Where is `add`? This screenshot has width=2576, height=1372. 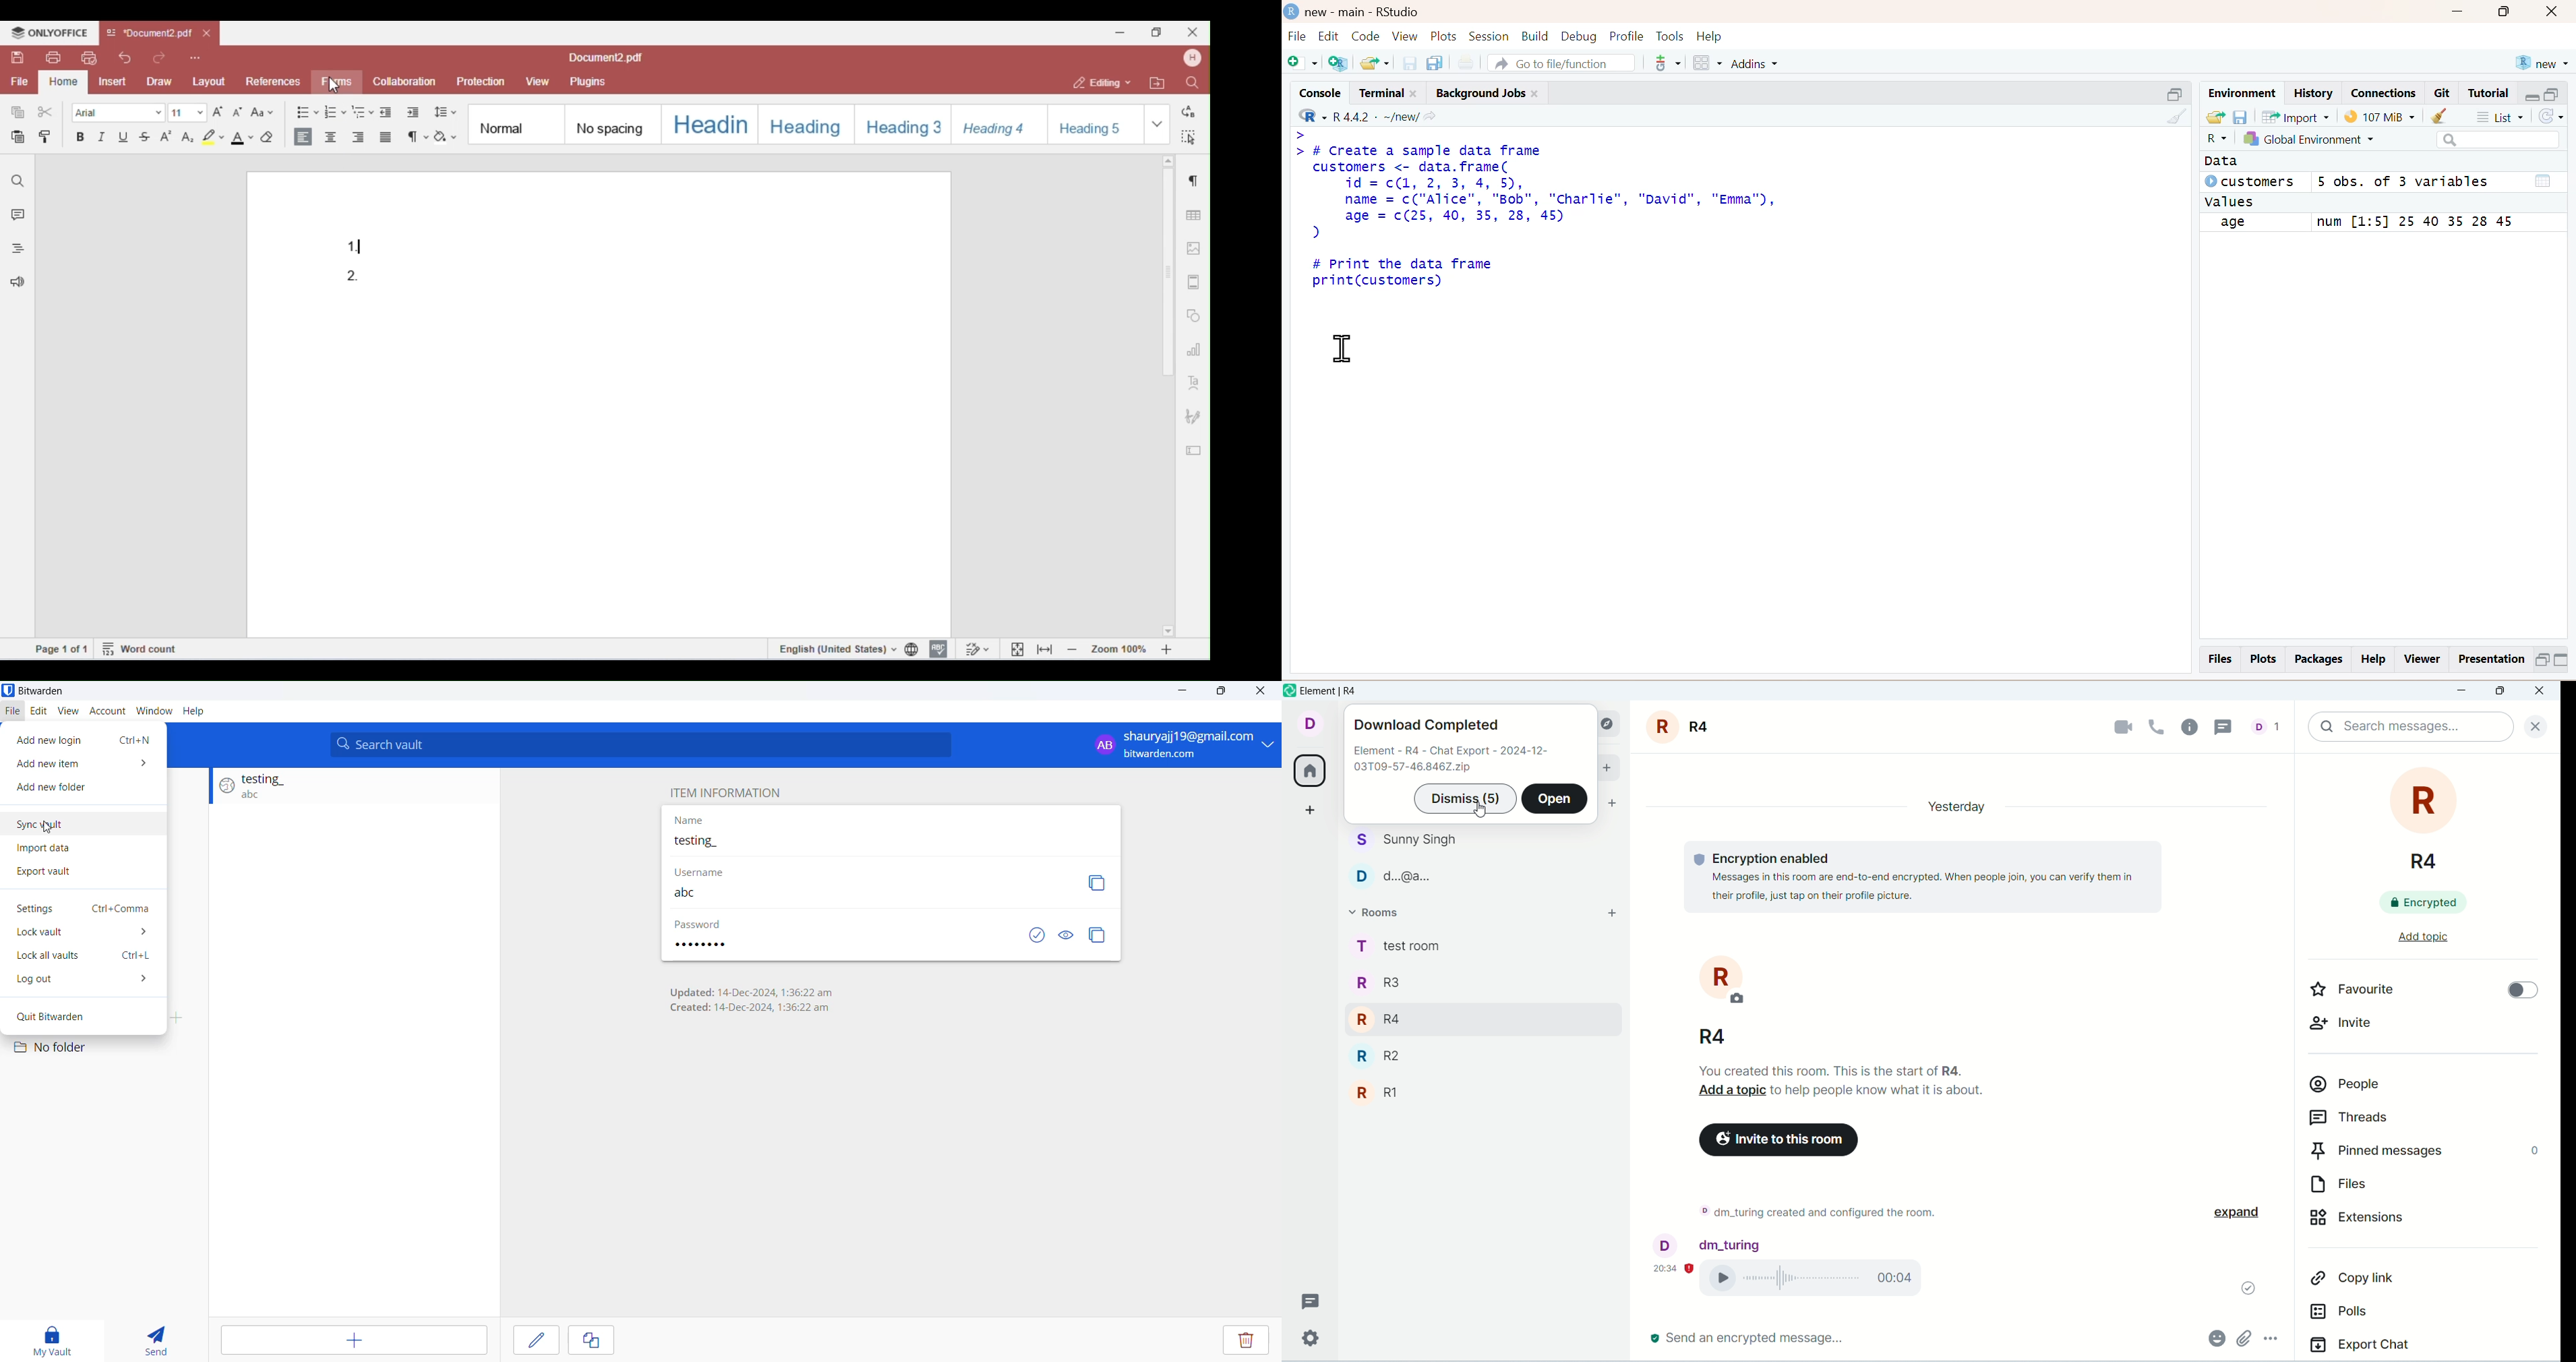 add is located at coordinates (1609, 766).